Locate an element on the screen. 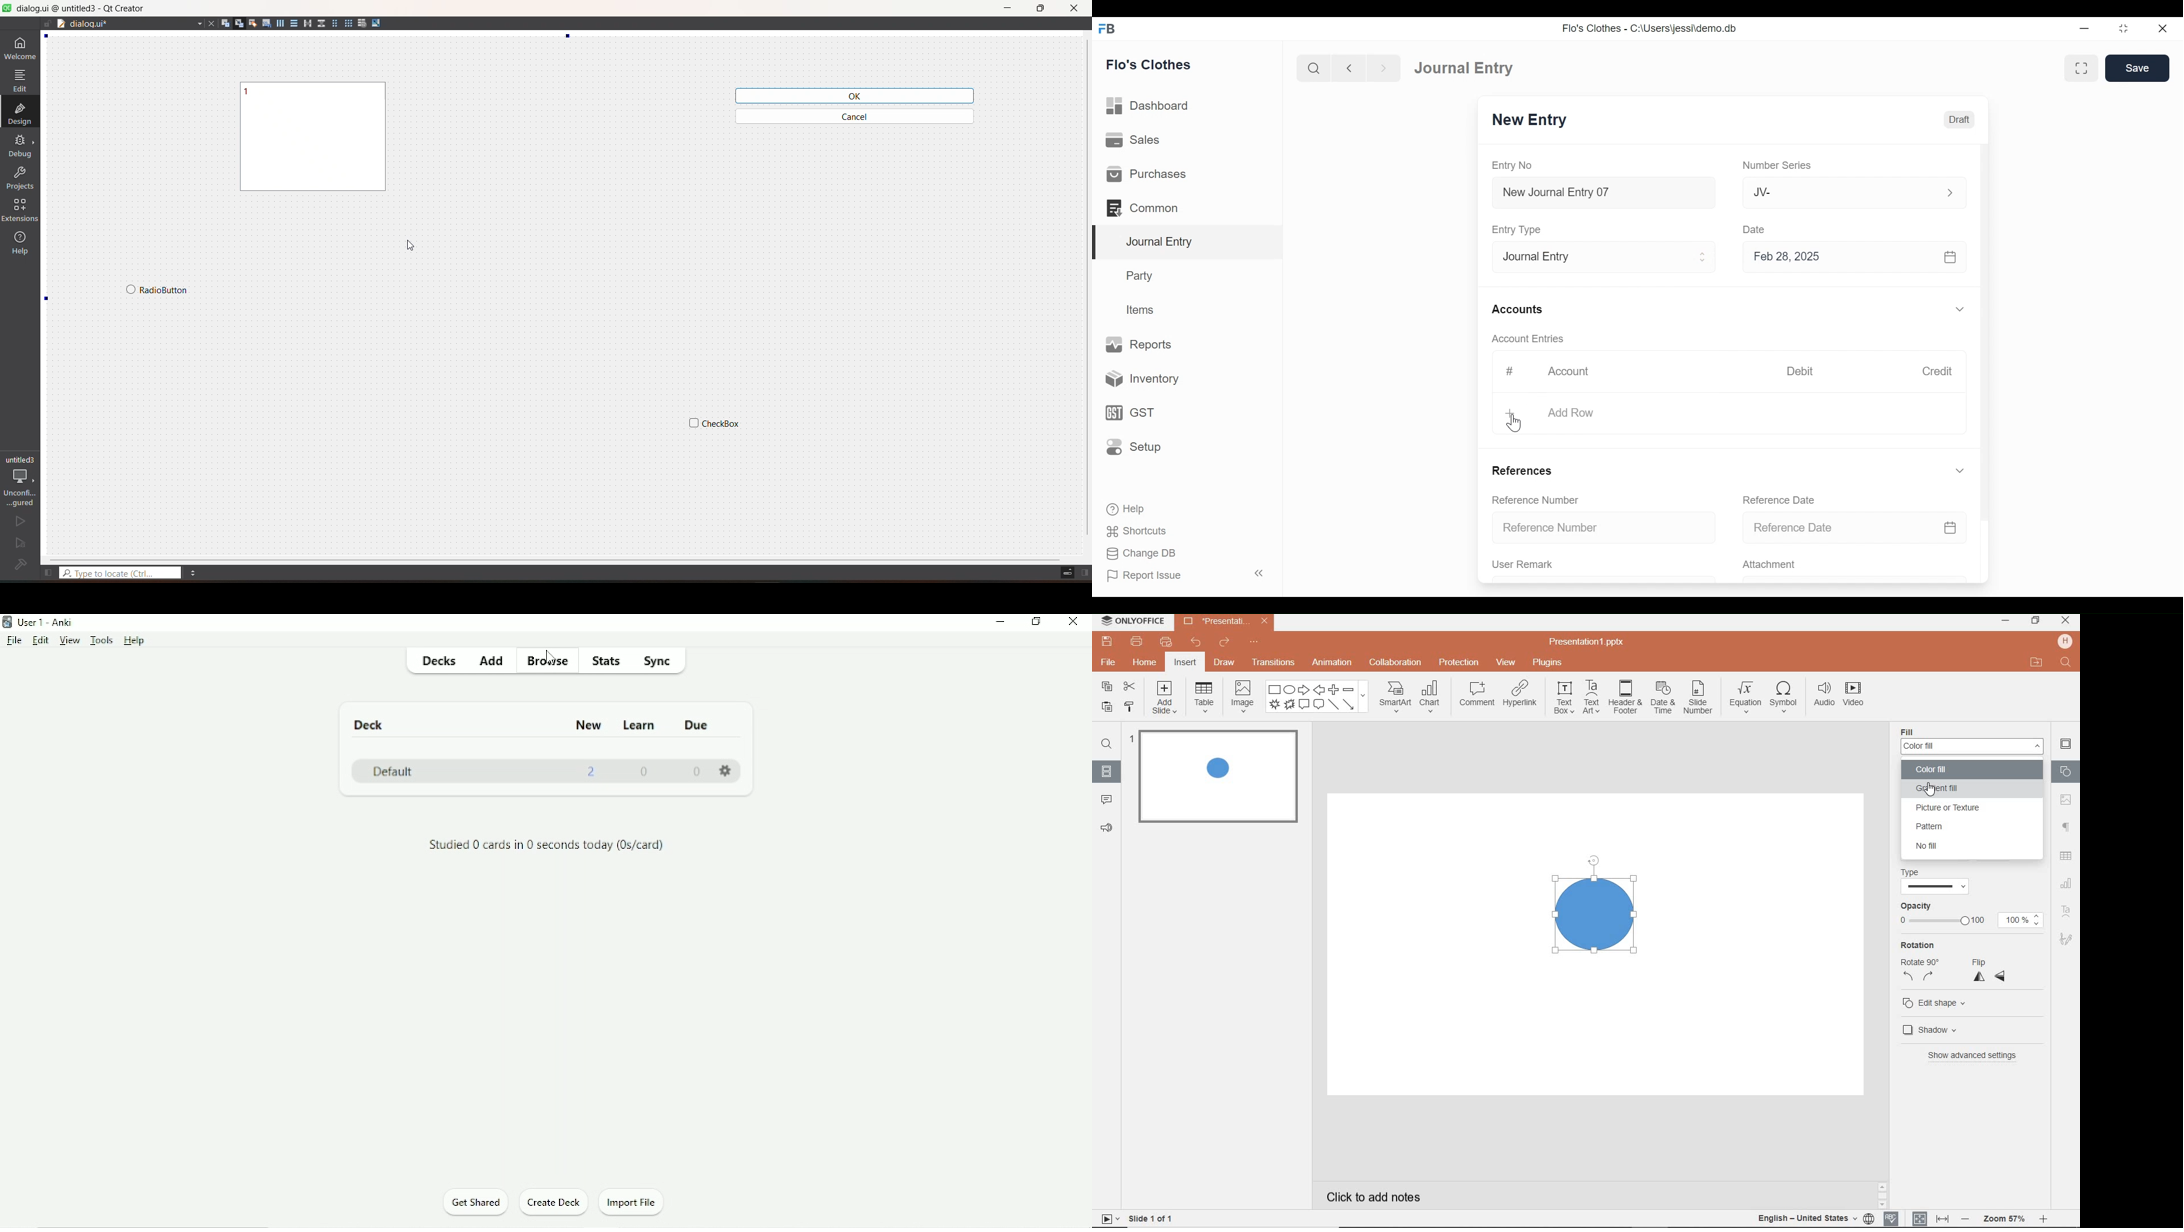 This screenshot has height=1232, width=2184. copy is located at coordinates (1108, 688).